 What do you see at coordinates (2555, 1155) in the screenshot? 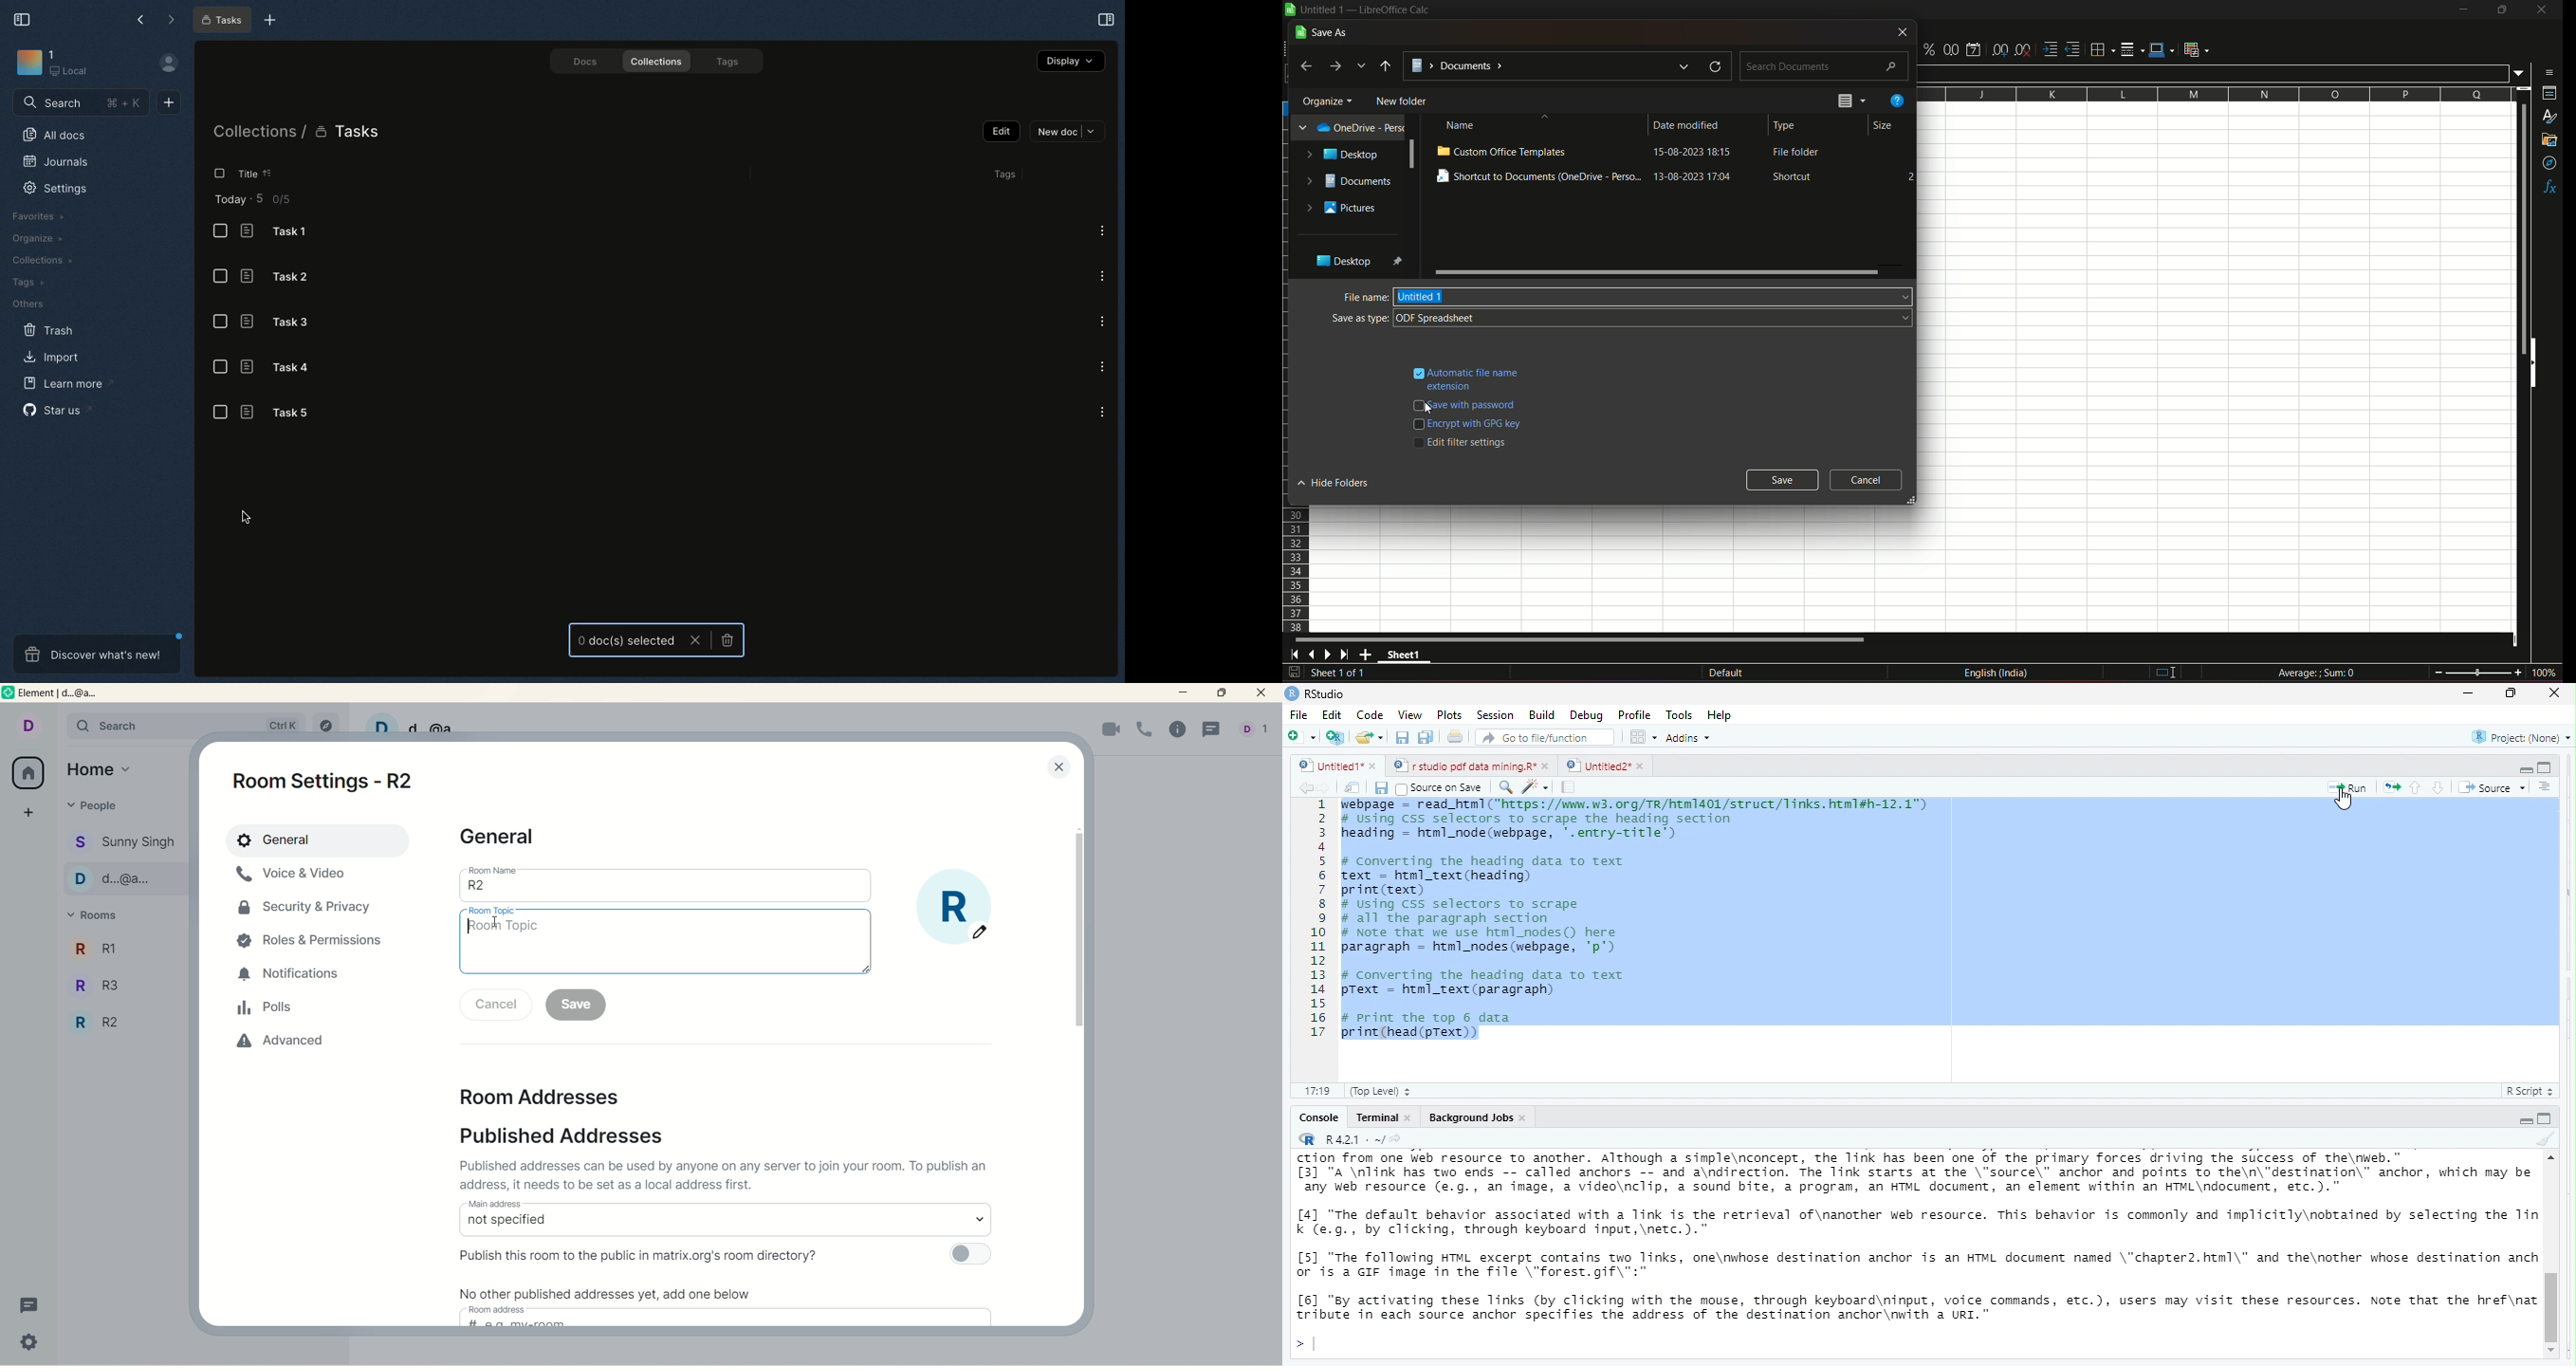
I see `scroll up` at bounding box center [2555, 1155].